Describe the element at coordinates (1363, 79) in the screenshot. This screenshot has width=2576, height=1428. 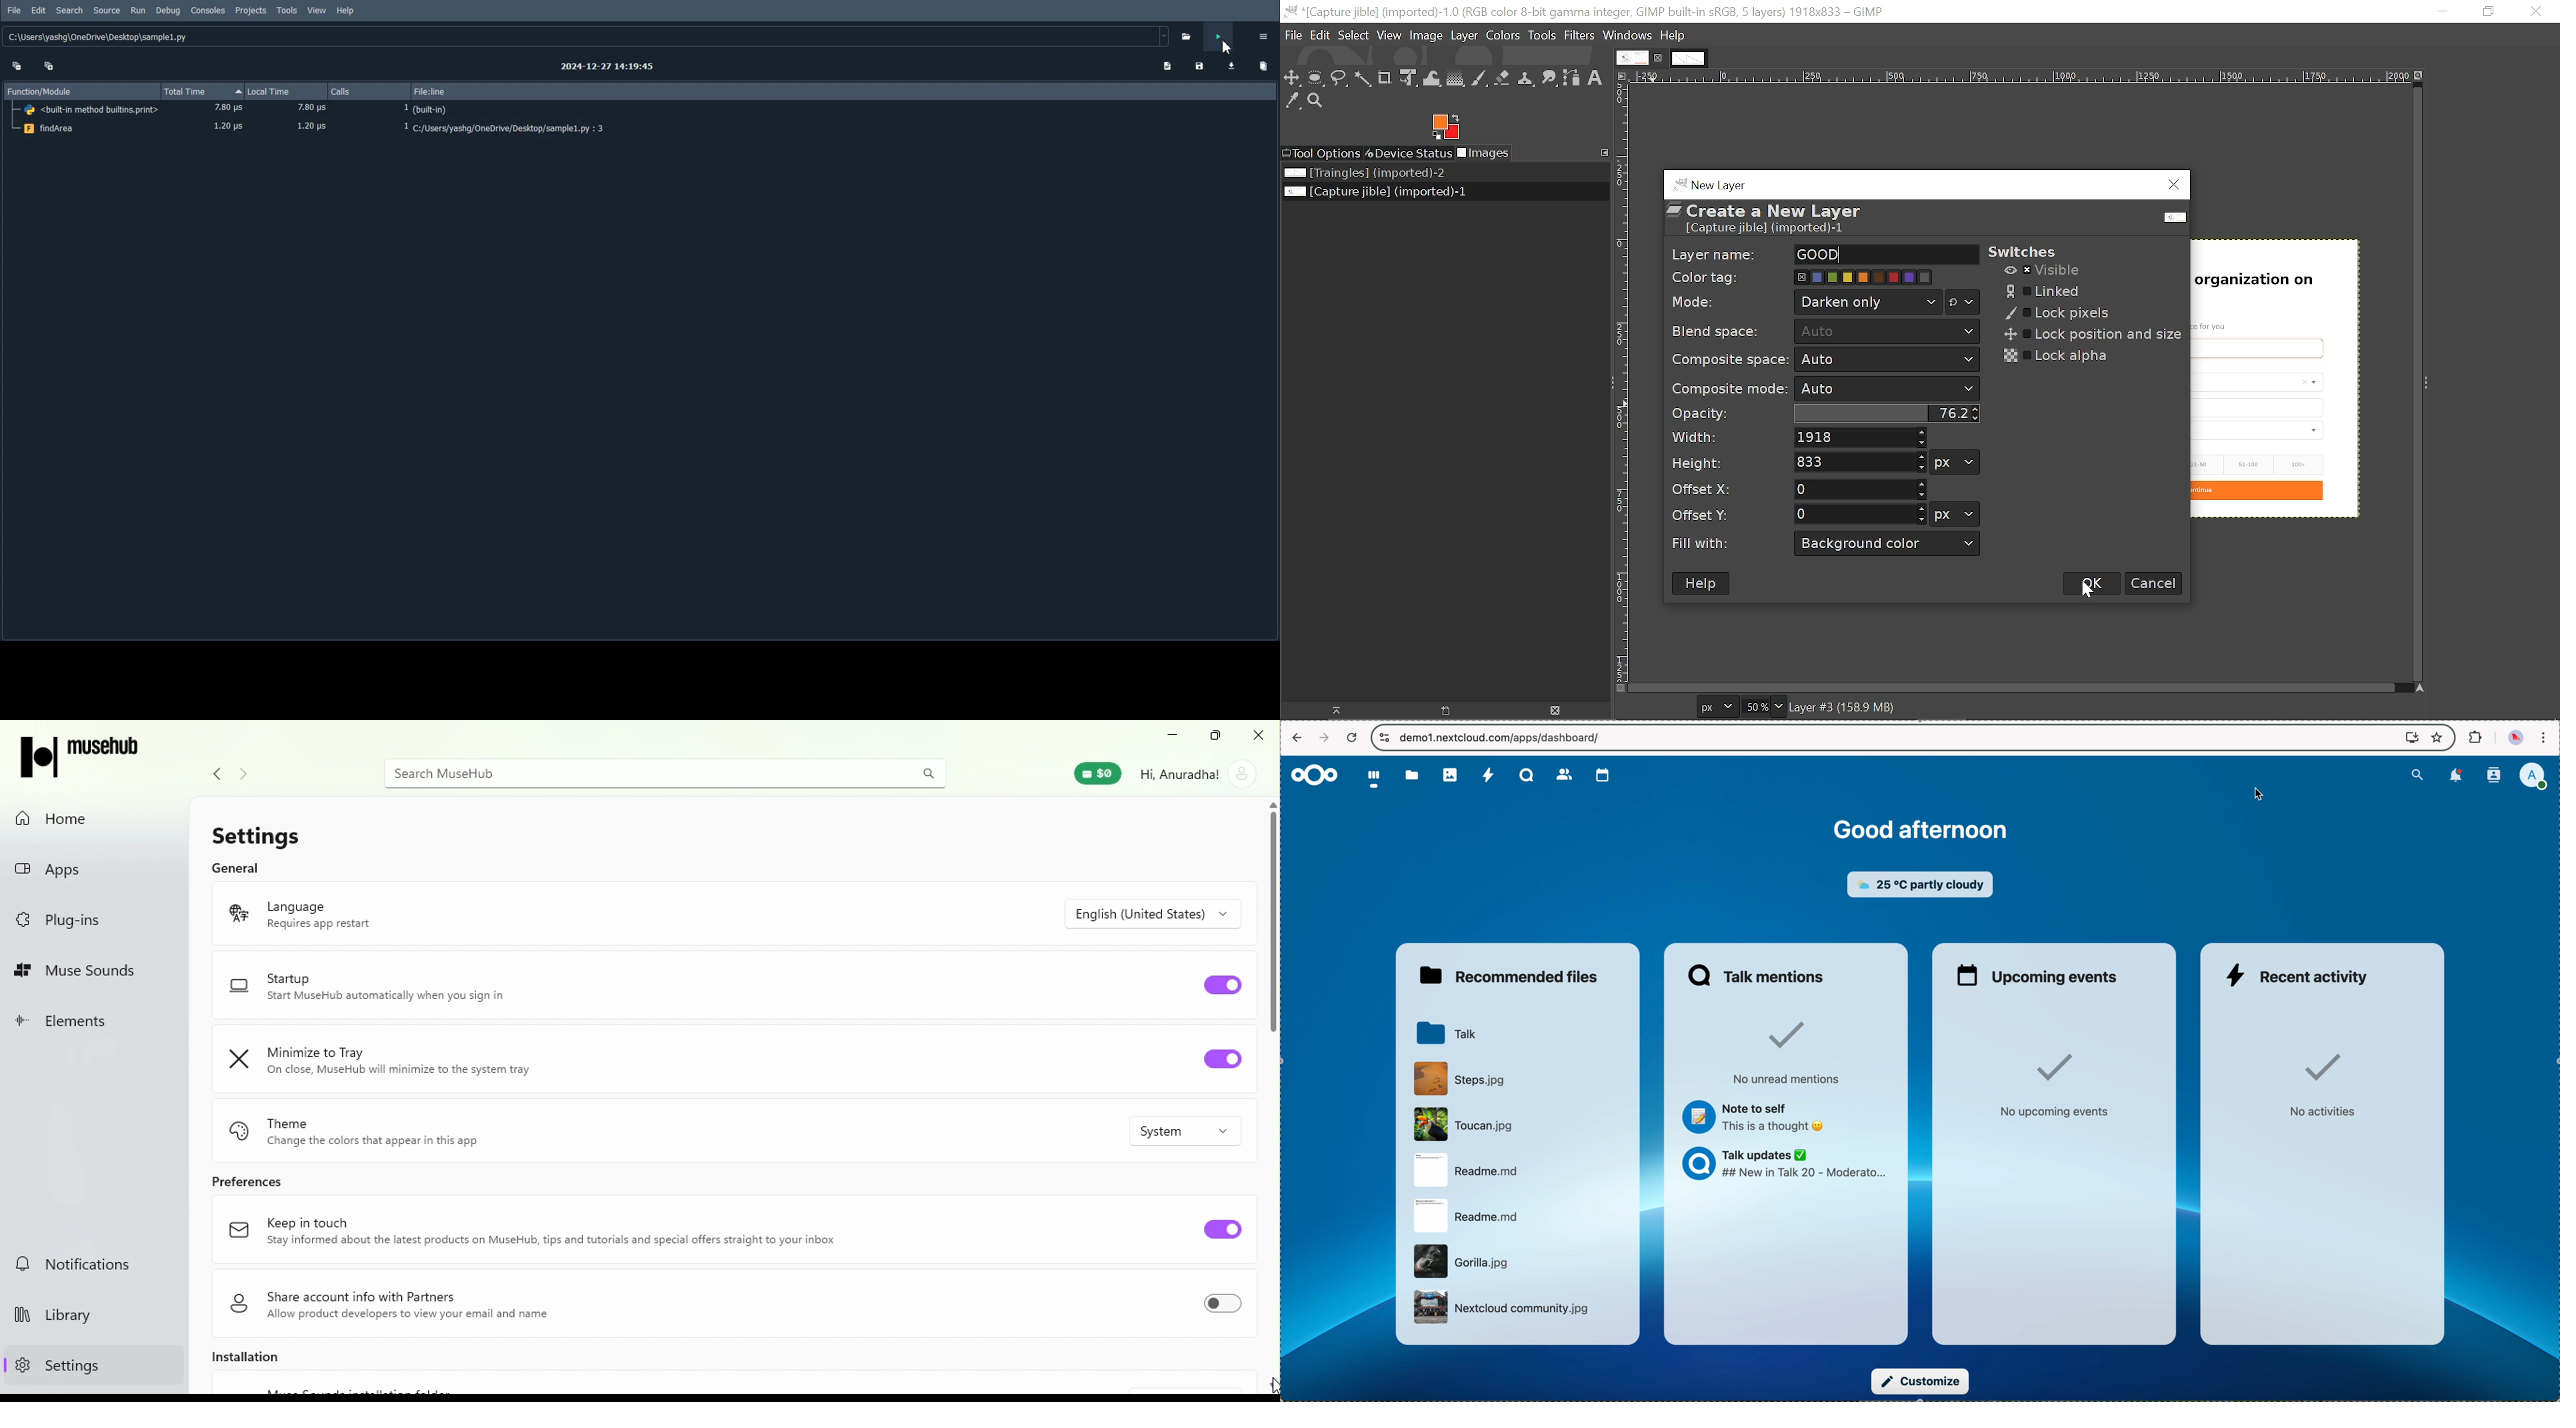
I see `Fuzzy select tool` at that location.